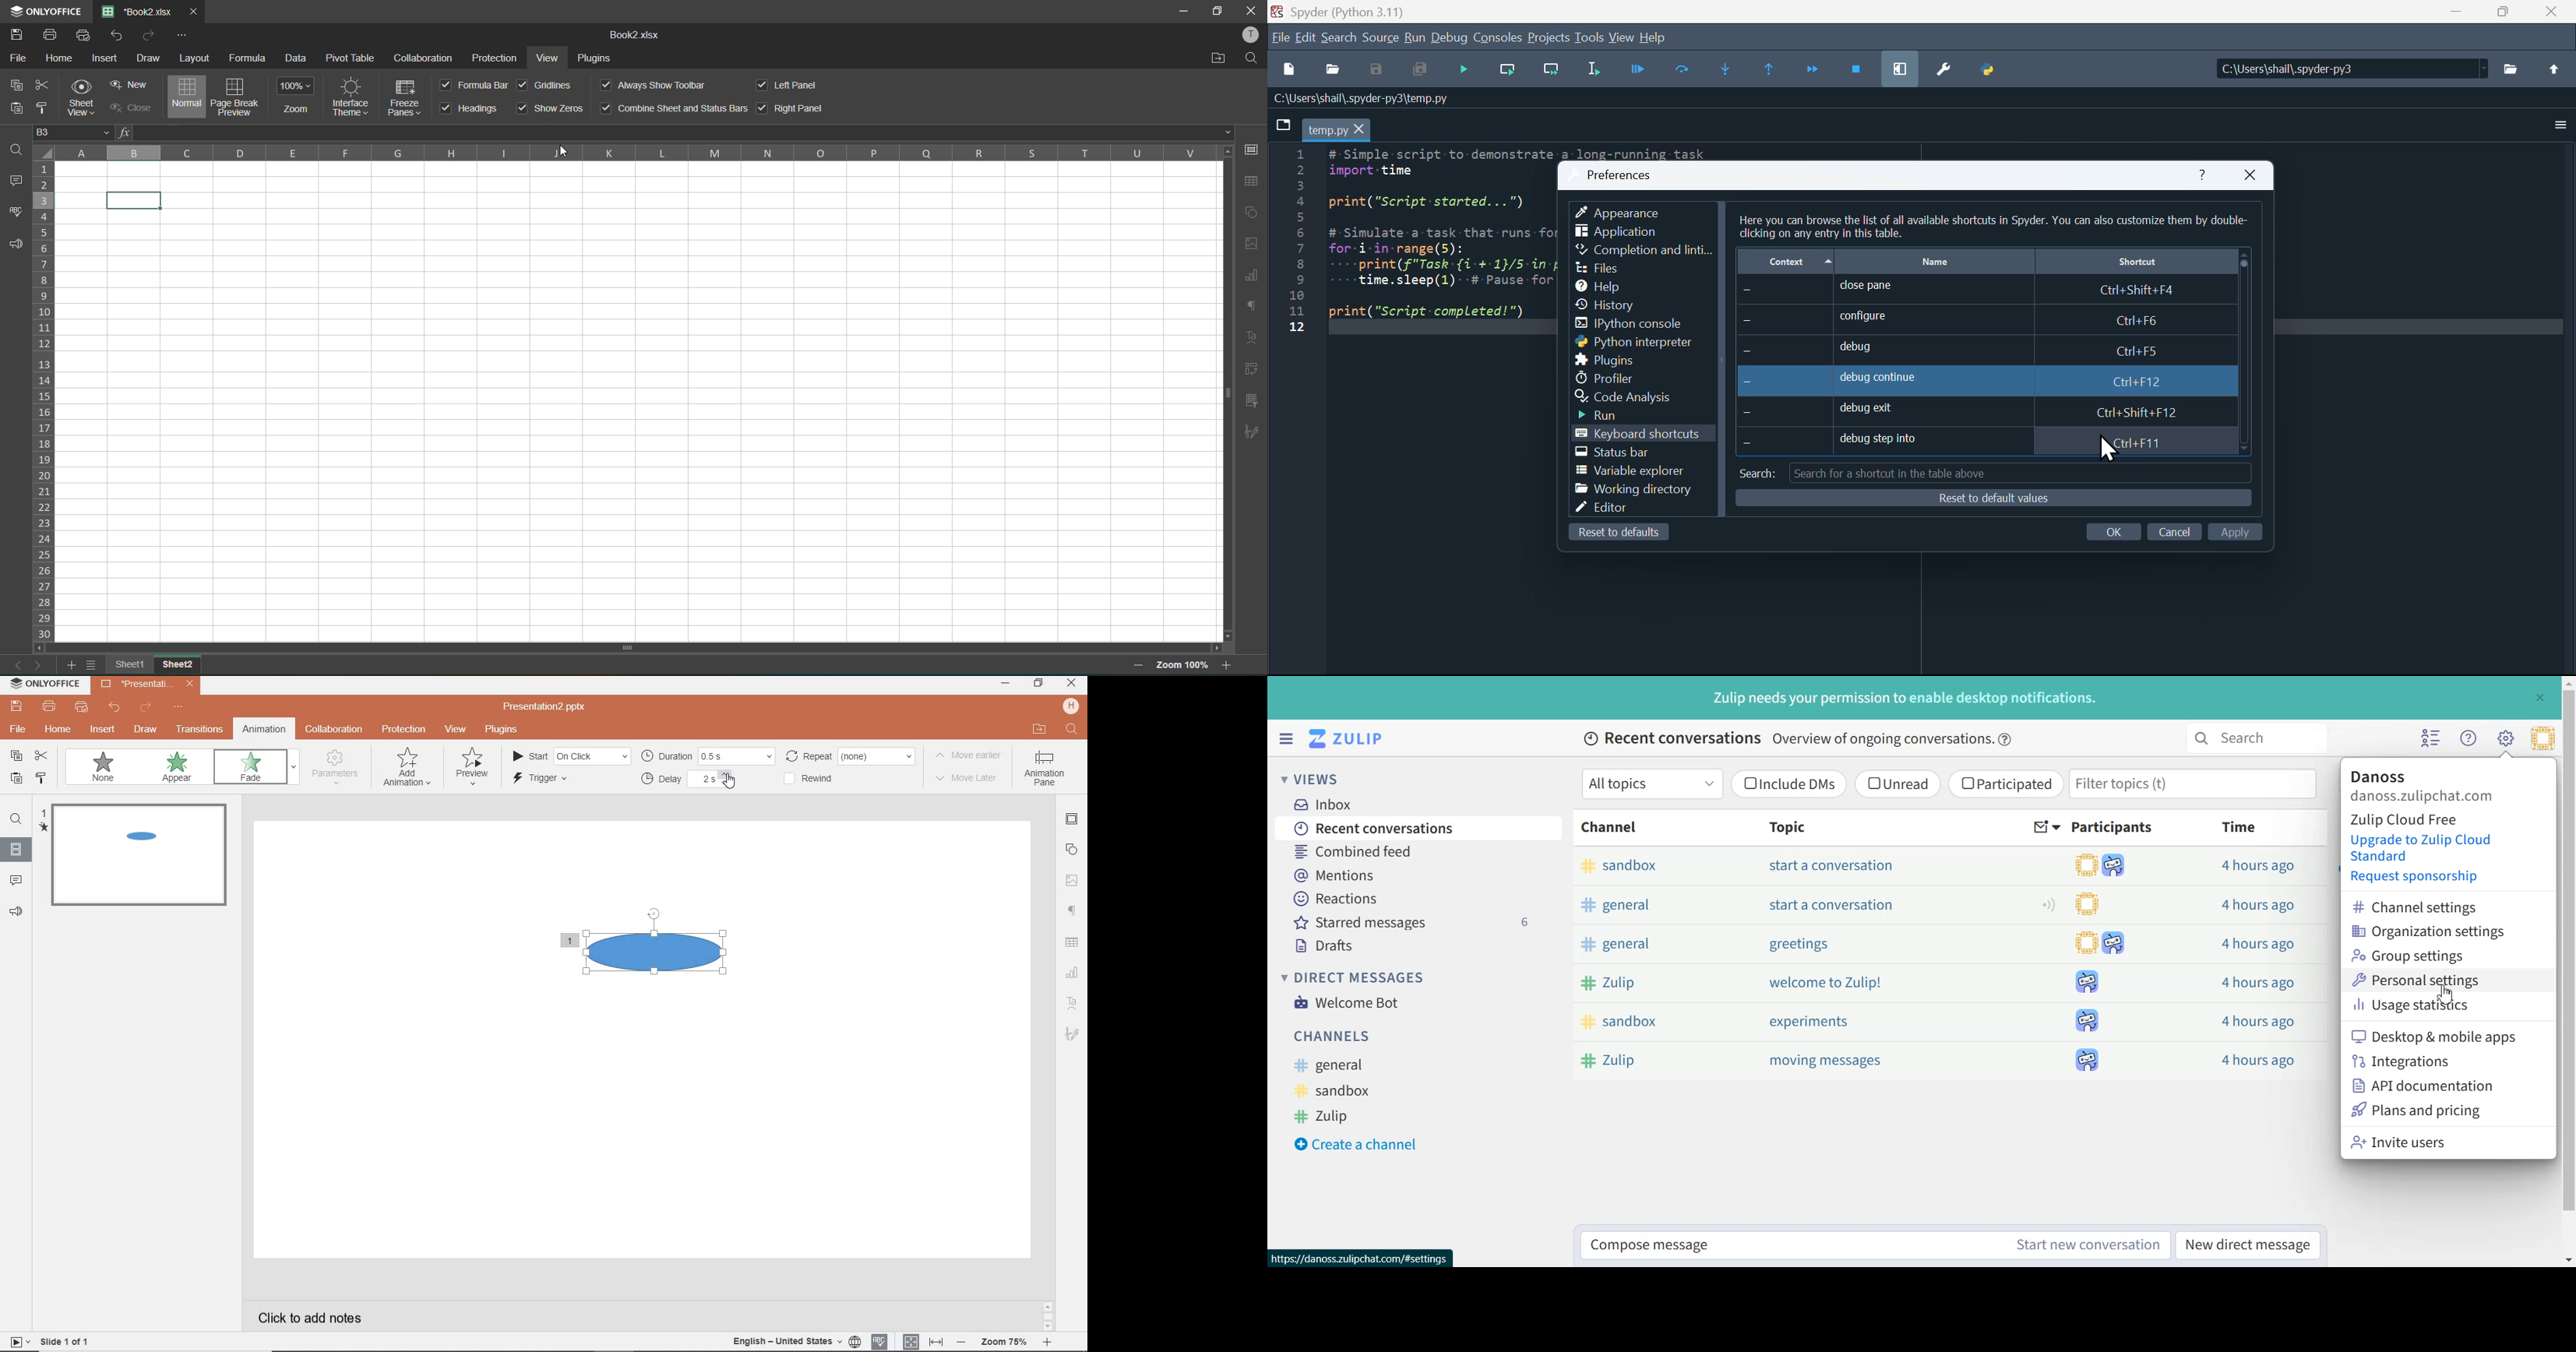 Image resolution: width=2576 pixels, height=1372 pixels. What do you see at coordinates (266, 728) in the screenshot?
I see `animation` at bounding box center [266, 728].